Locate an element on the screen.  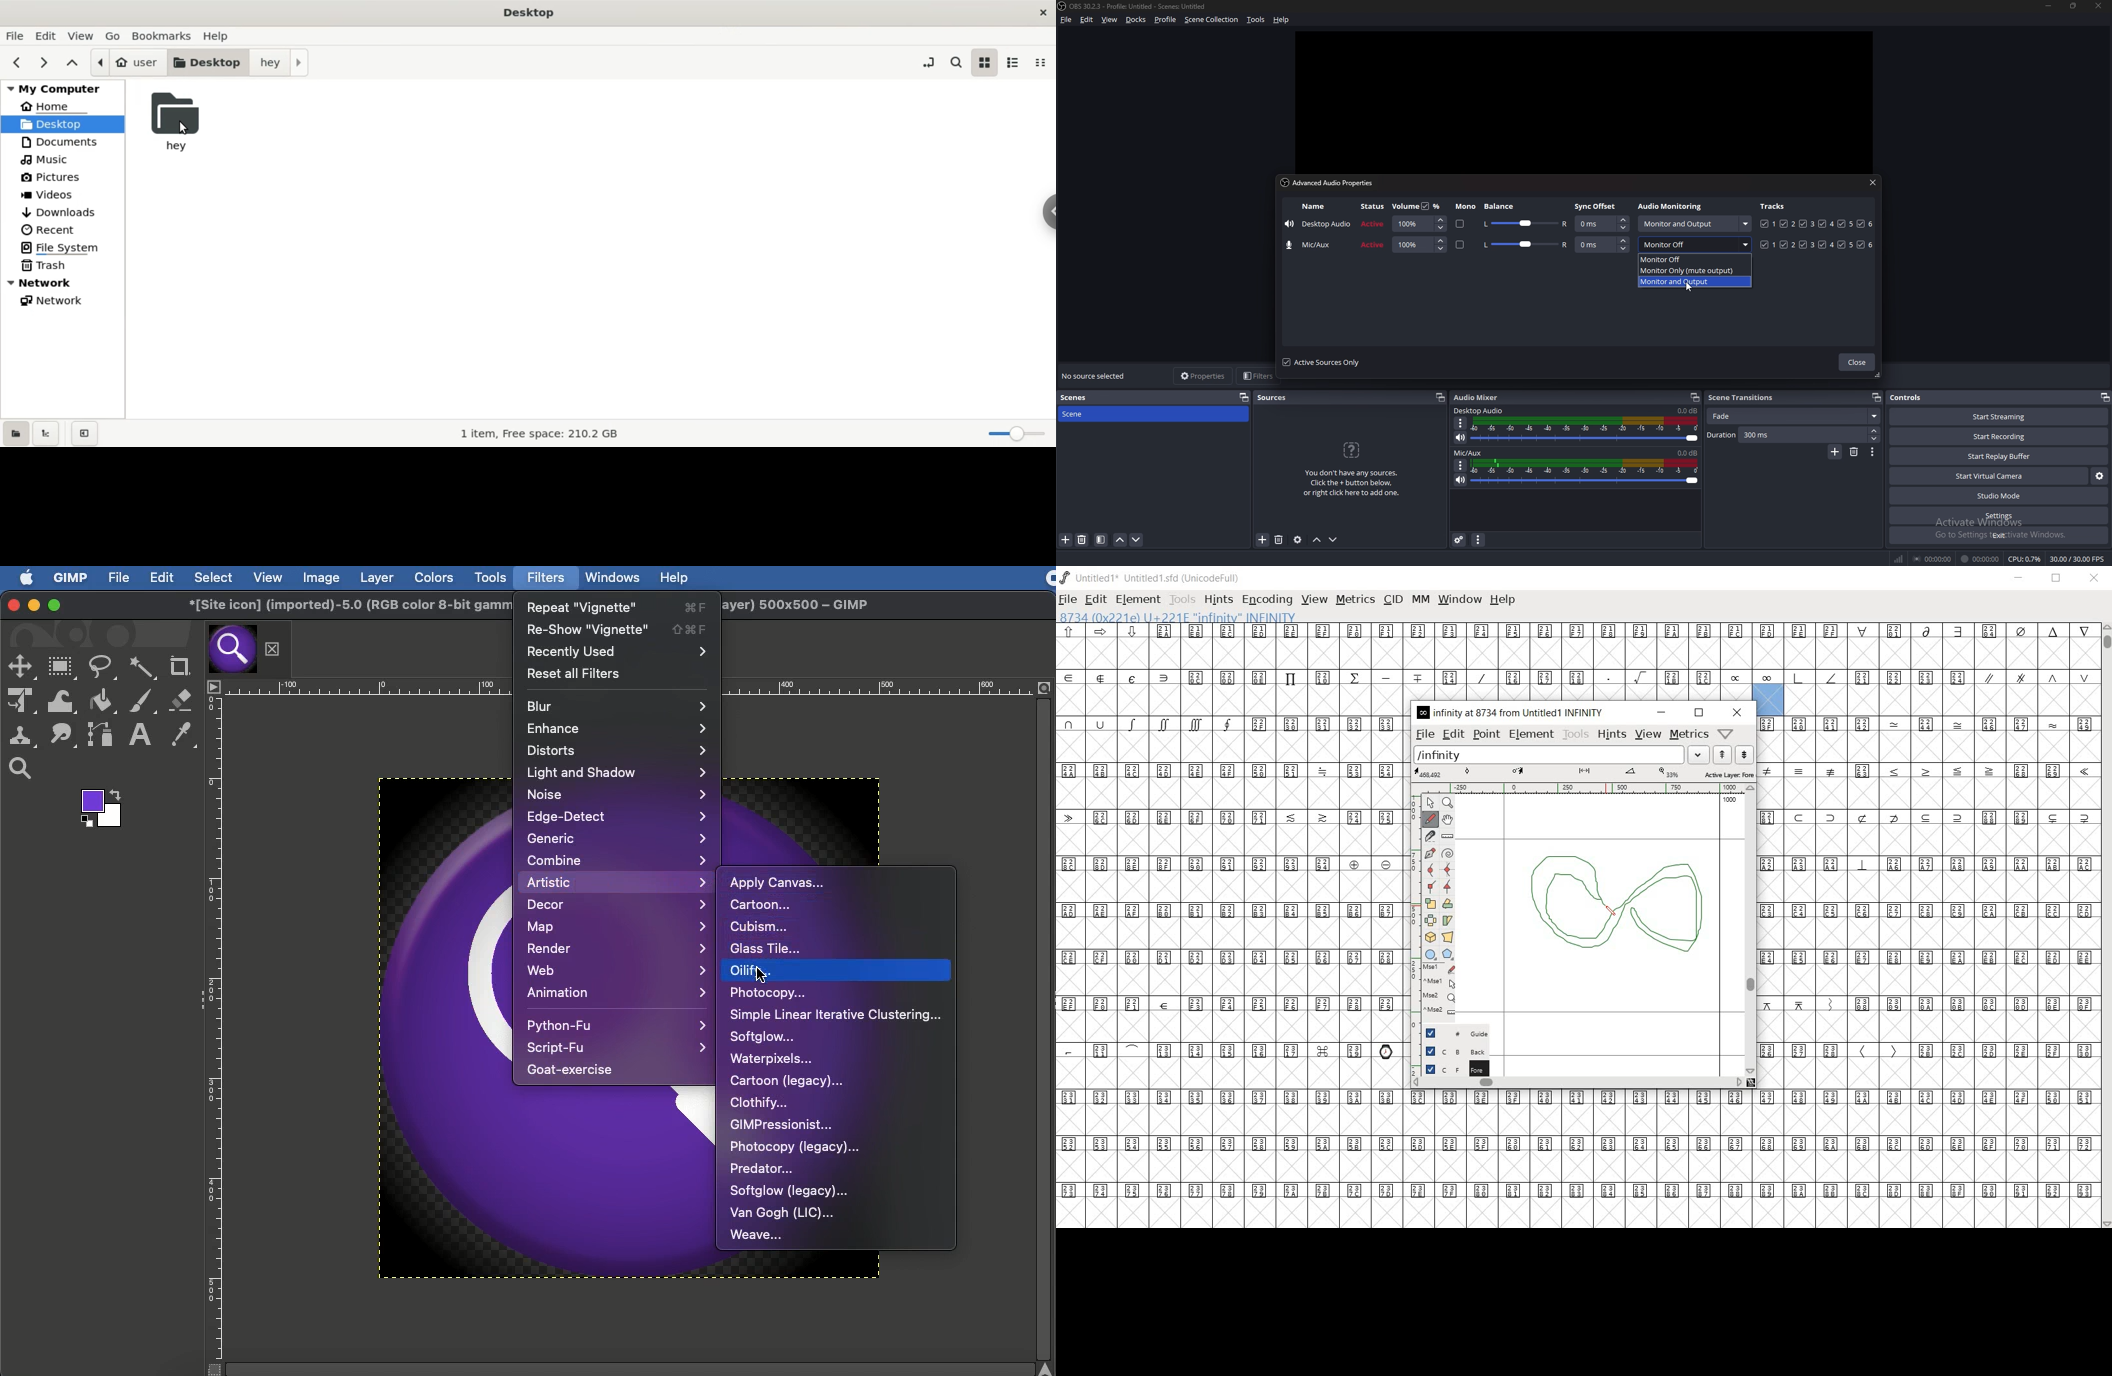
guide is located at coordinates (1449, 1034).